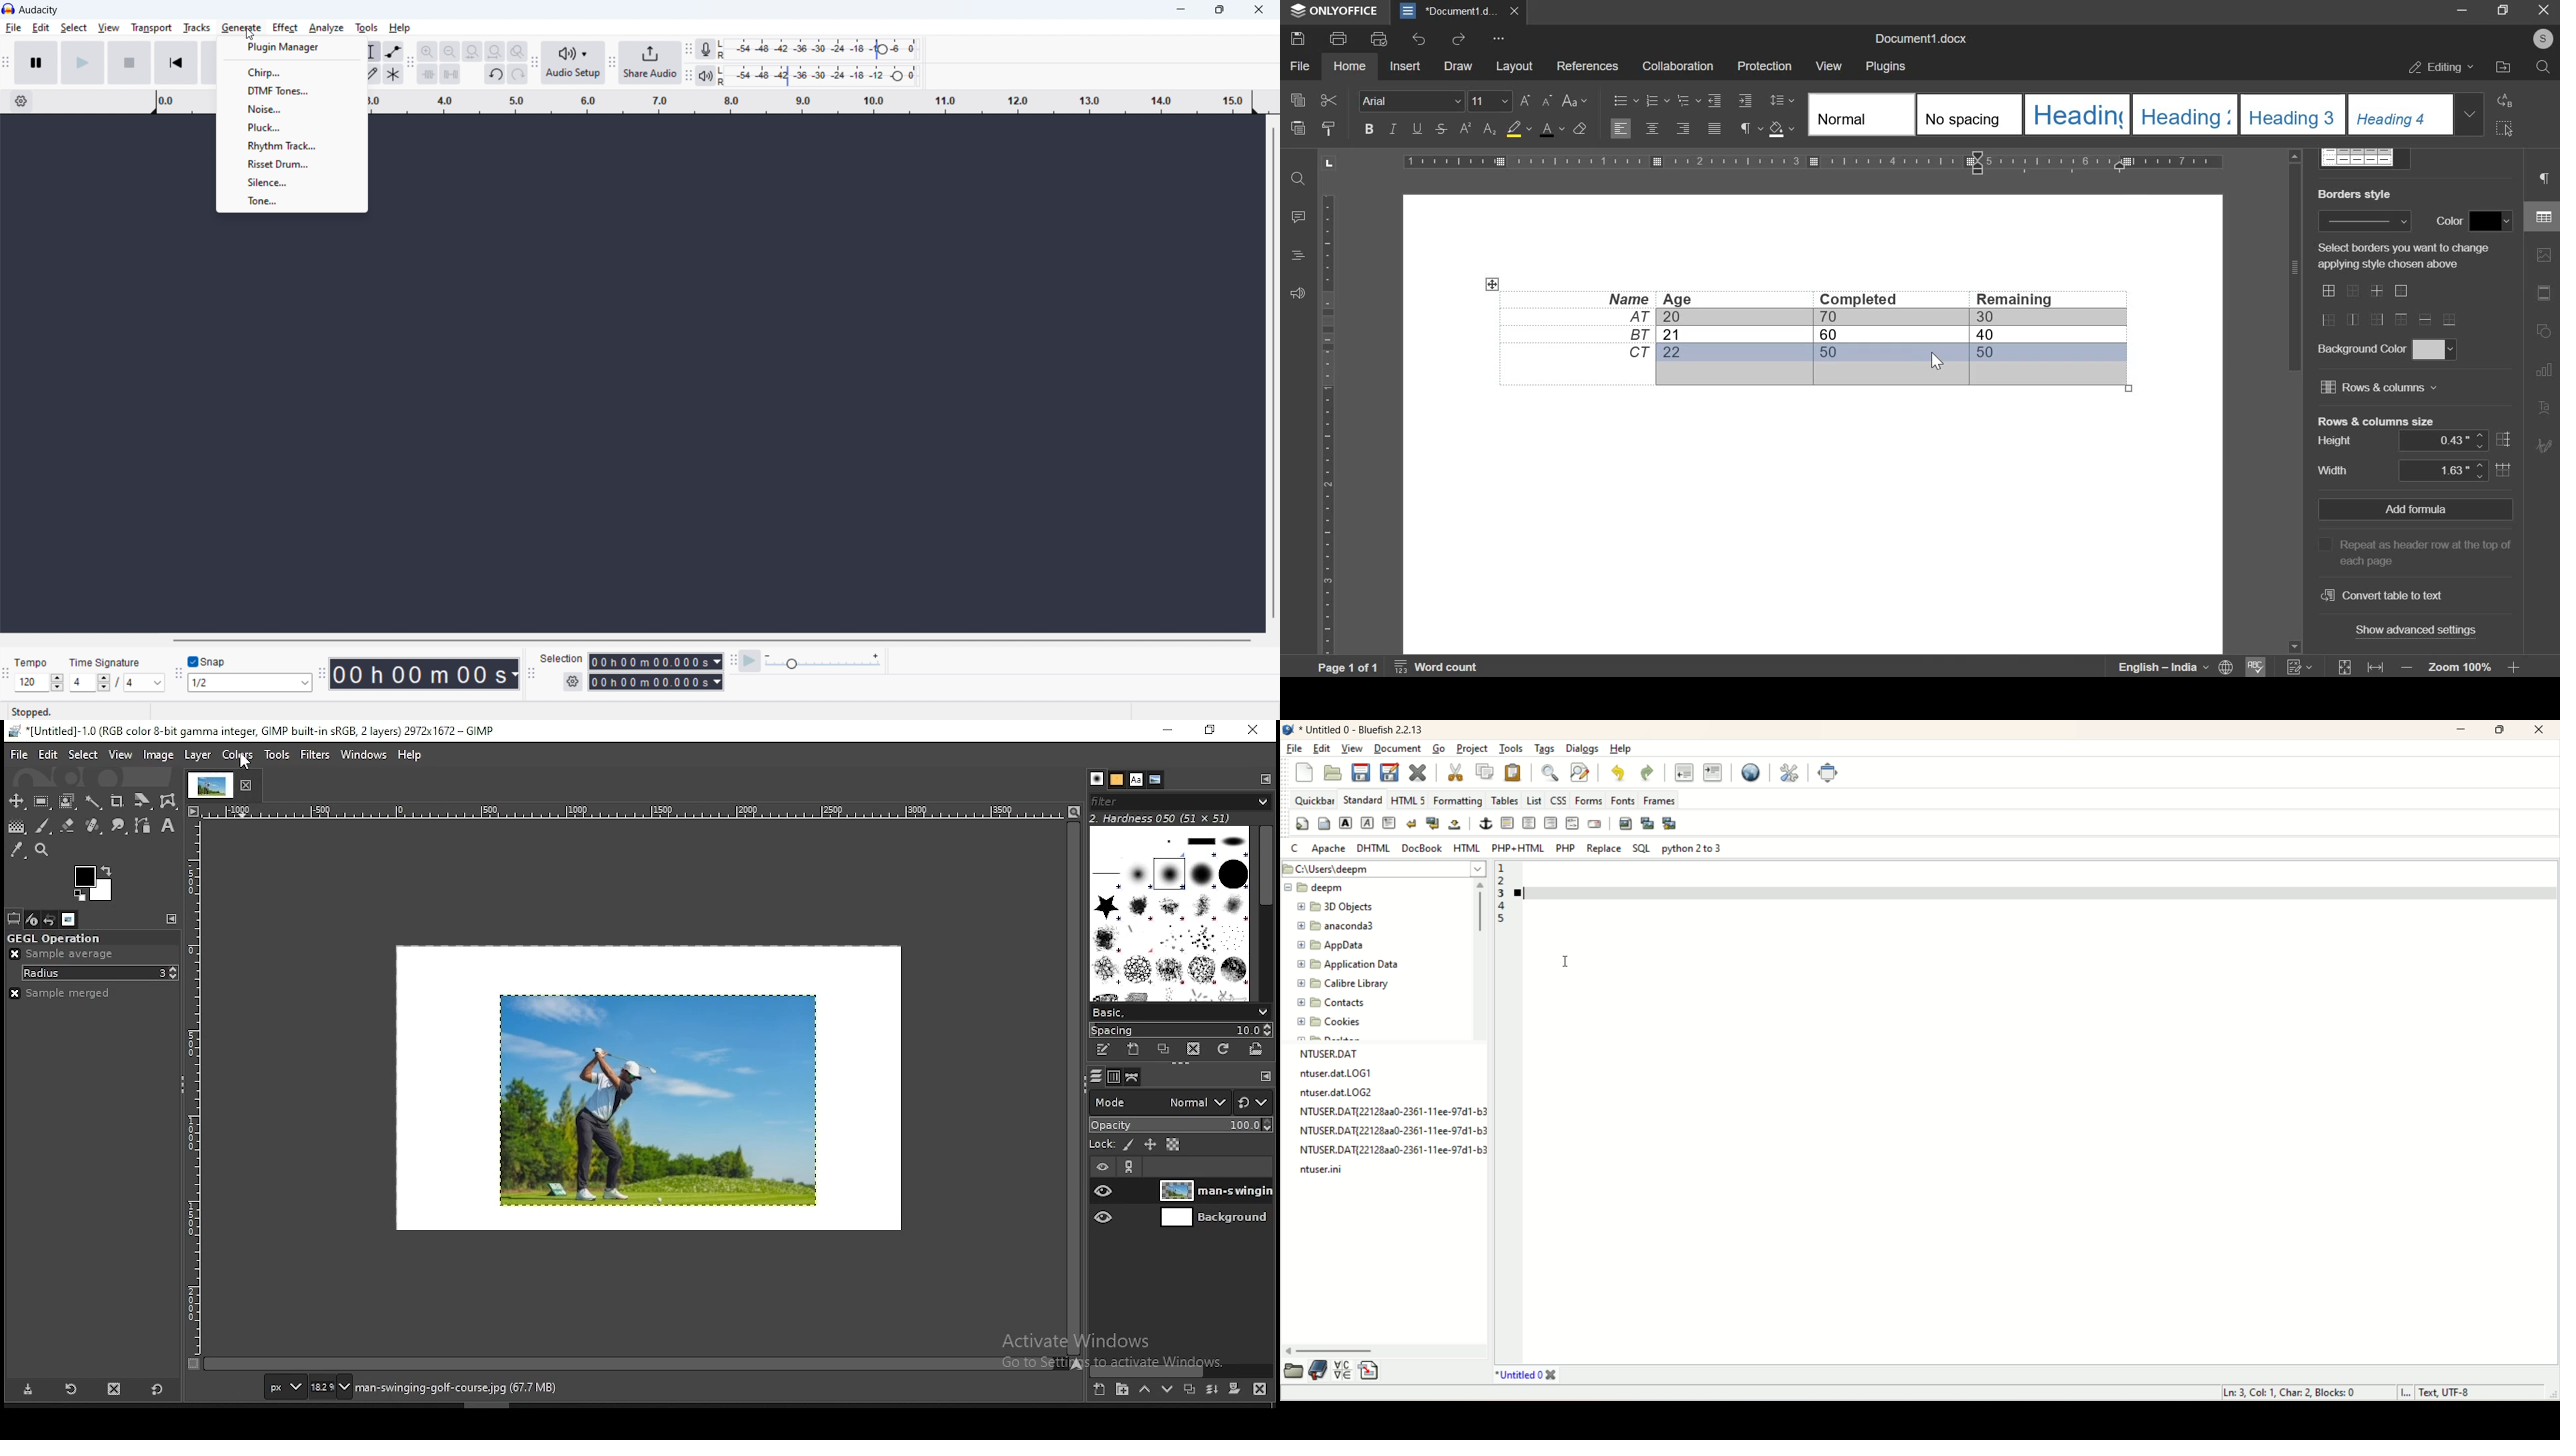 The image size is (2576, 1456). I want to click on redo, so click(1459, 41).